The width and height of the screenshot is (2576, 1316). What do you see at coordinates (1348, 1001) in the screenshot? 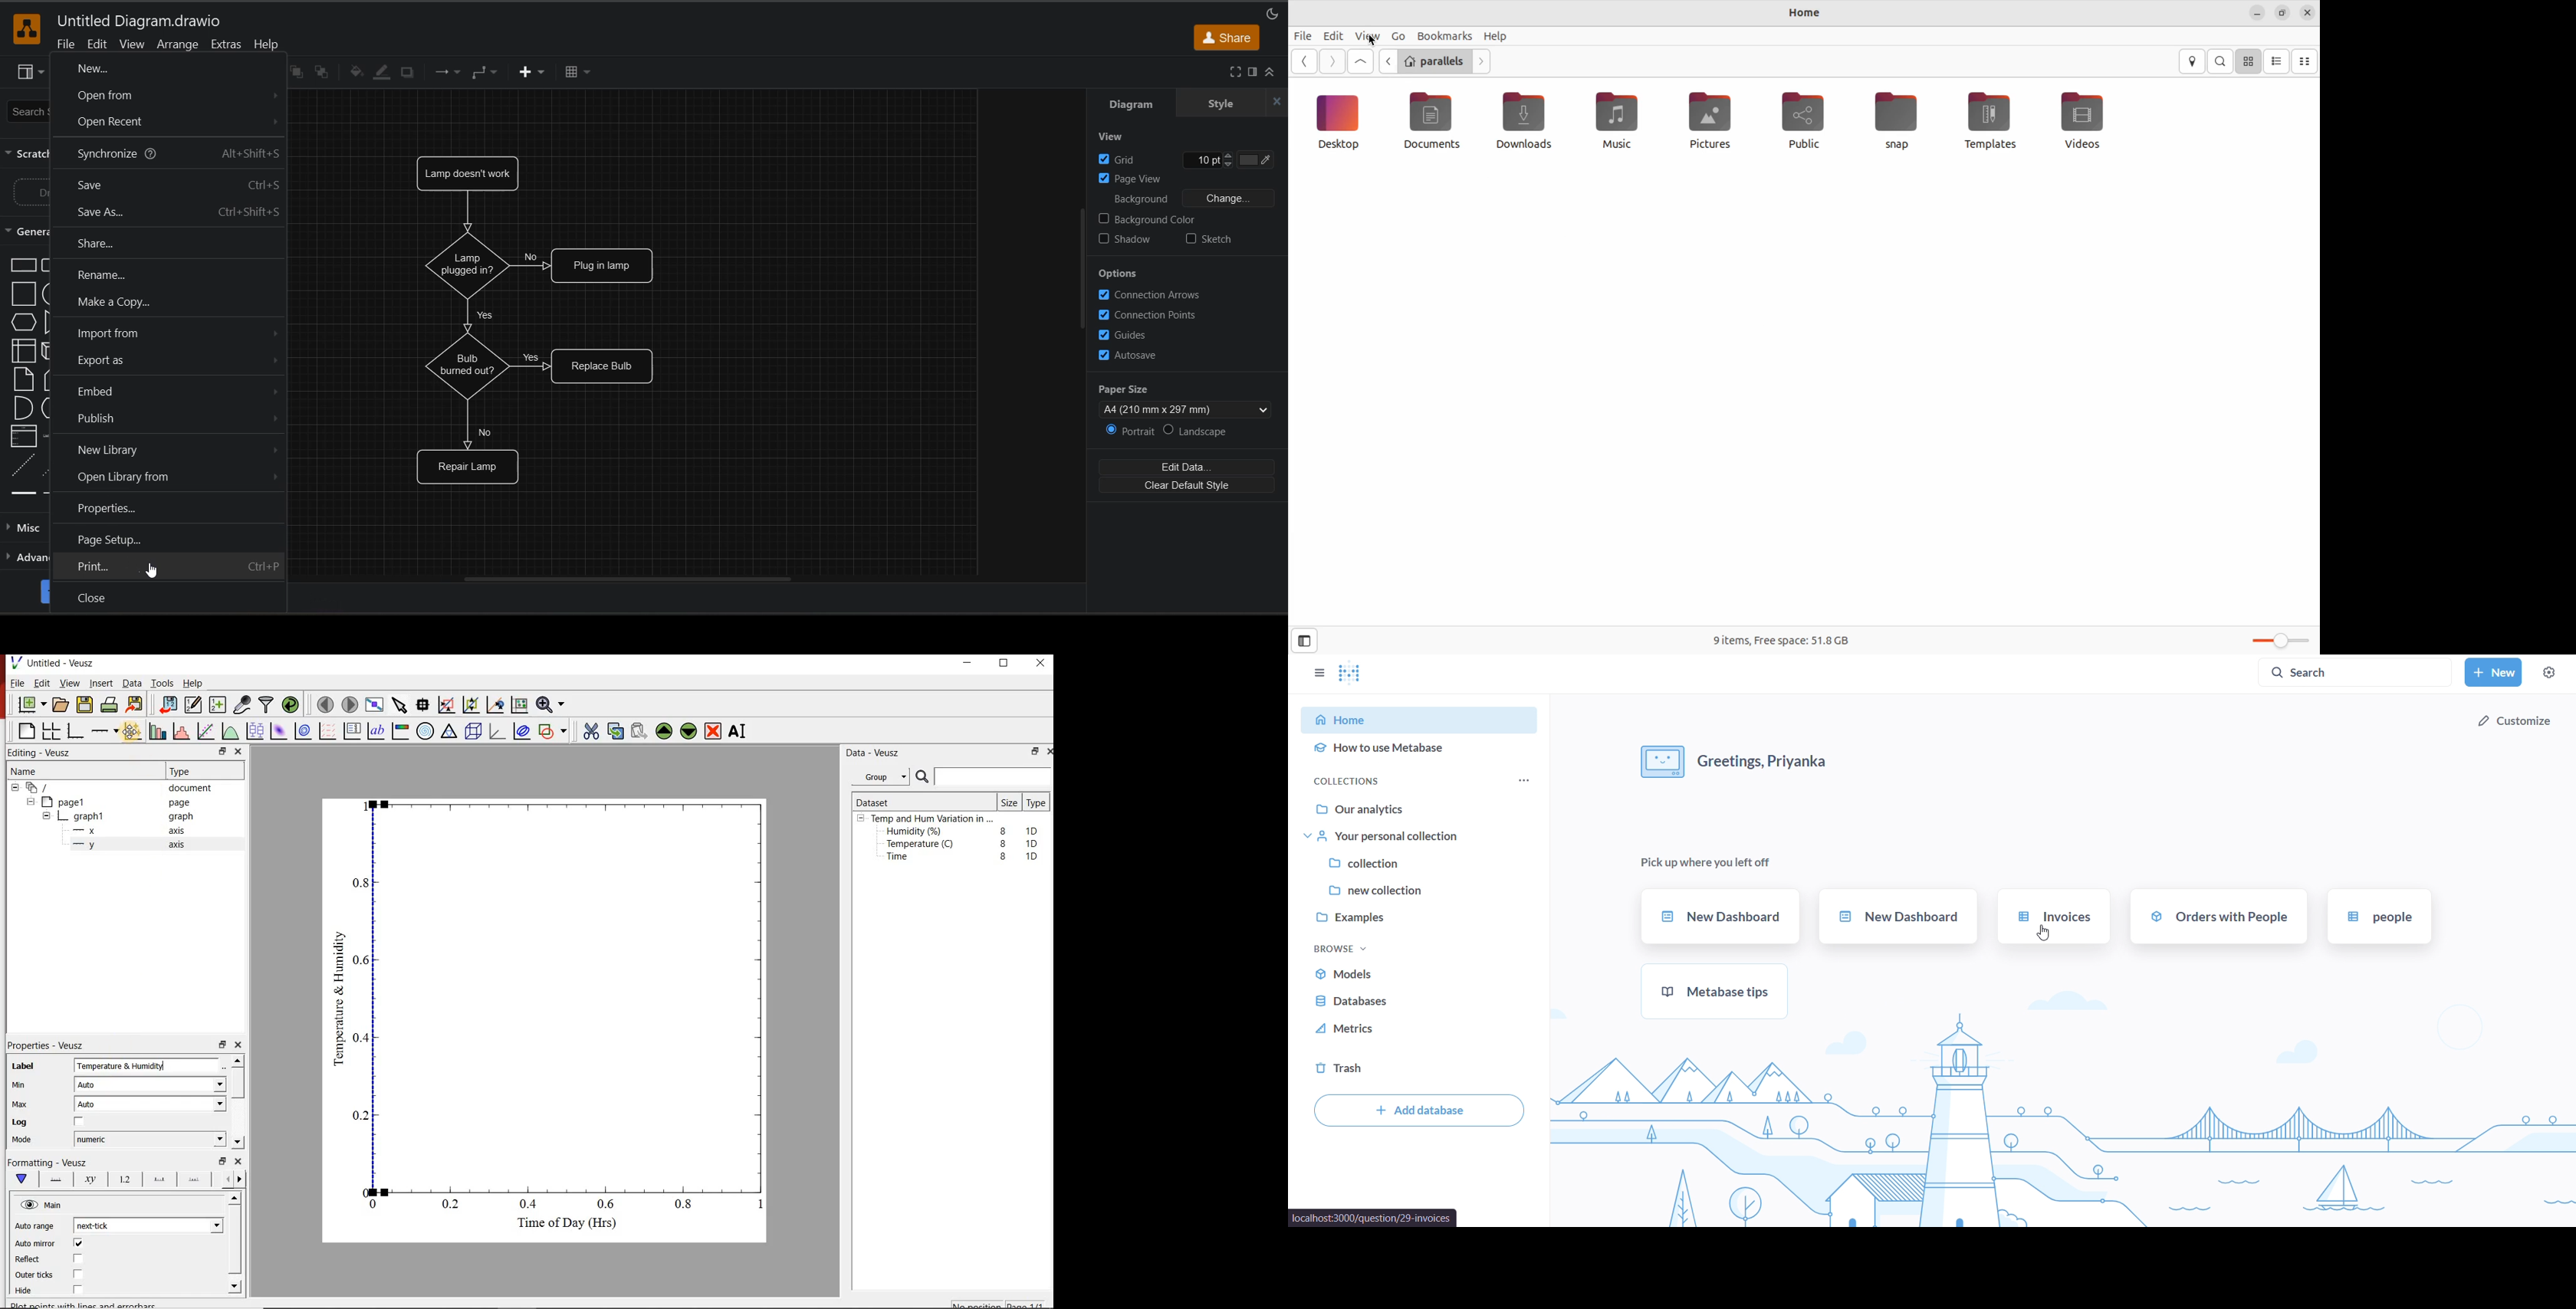
I see `database` at bounding box center [1348, 1001].